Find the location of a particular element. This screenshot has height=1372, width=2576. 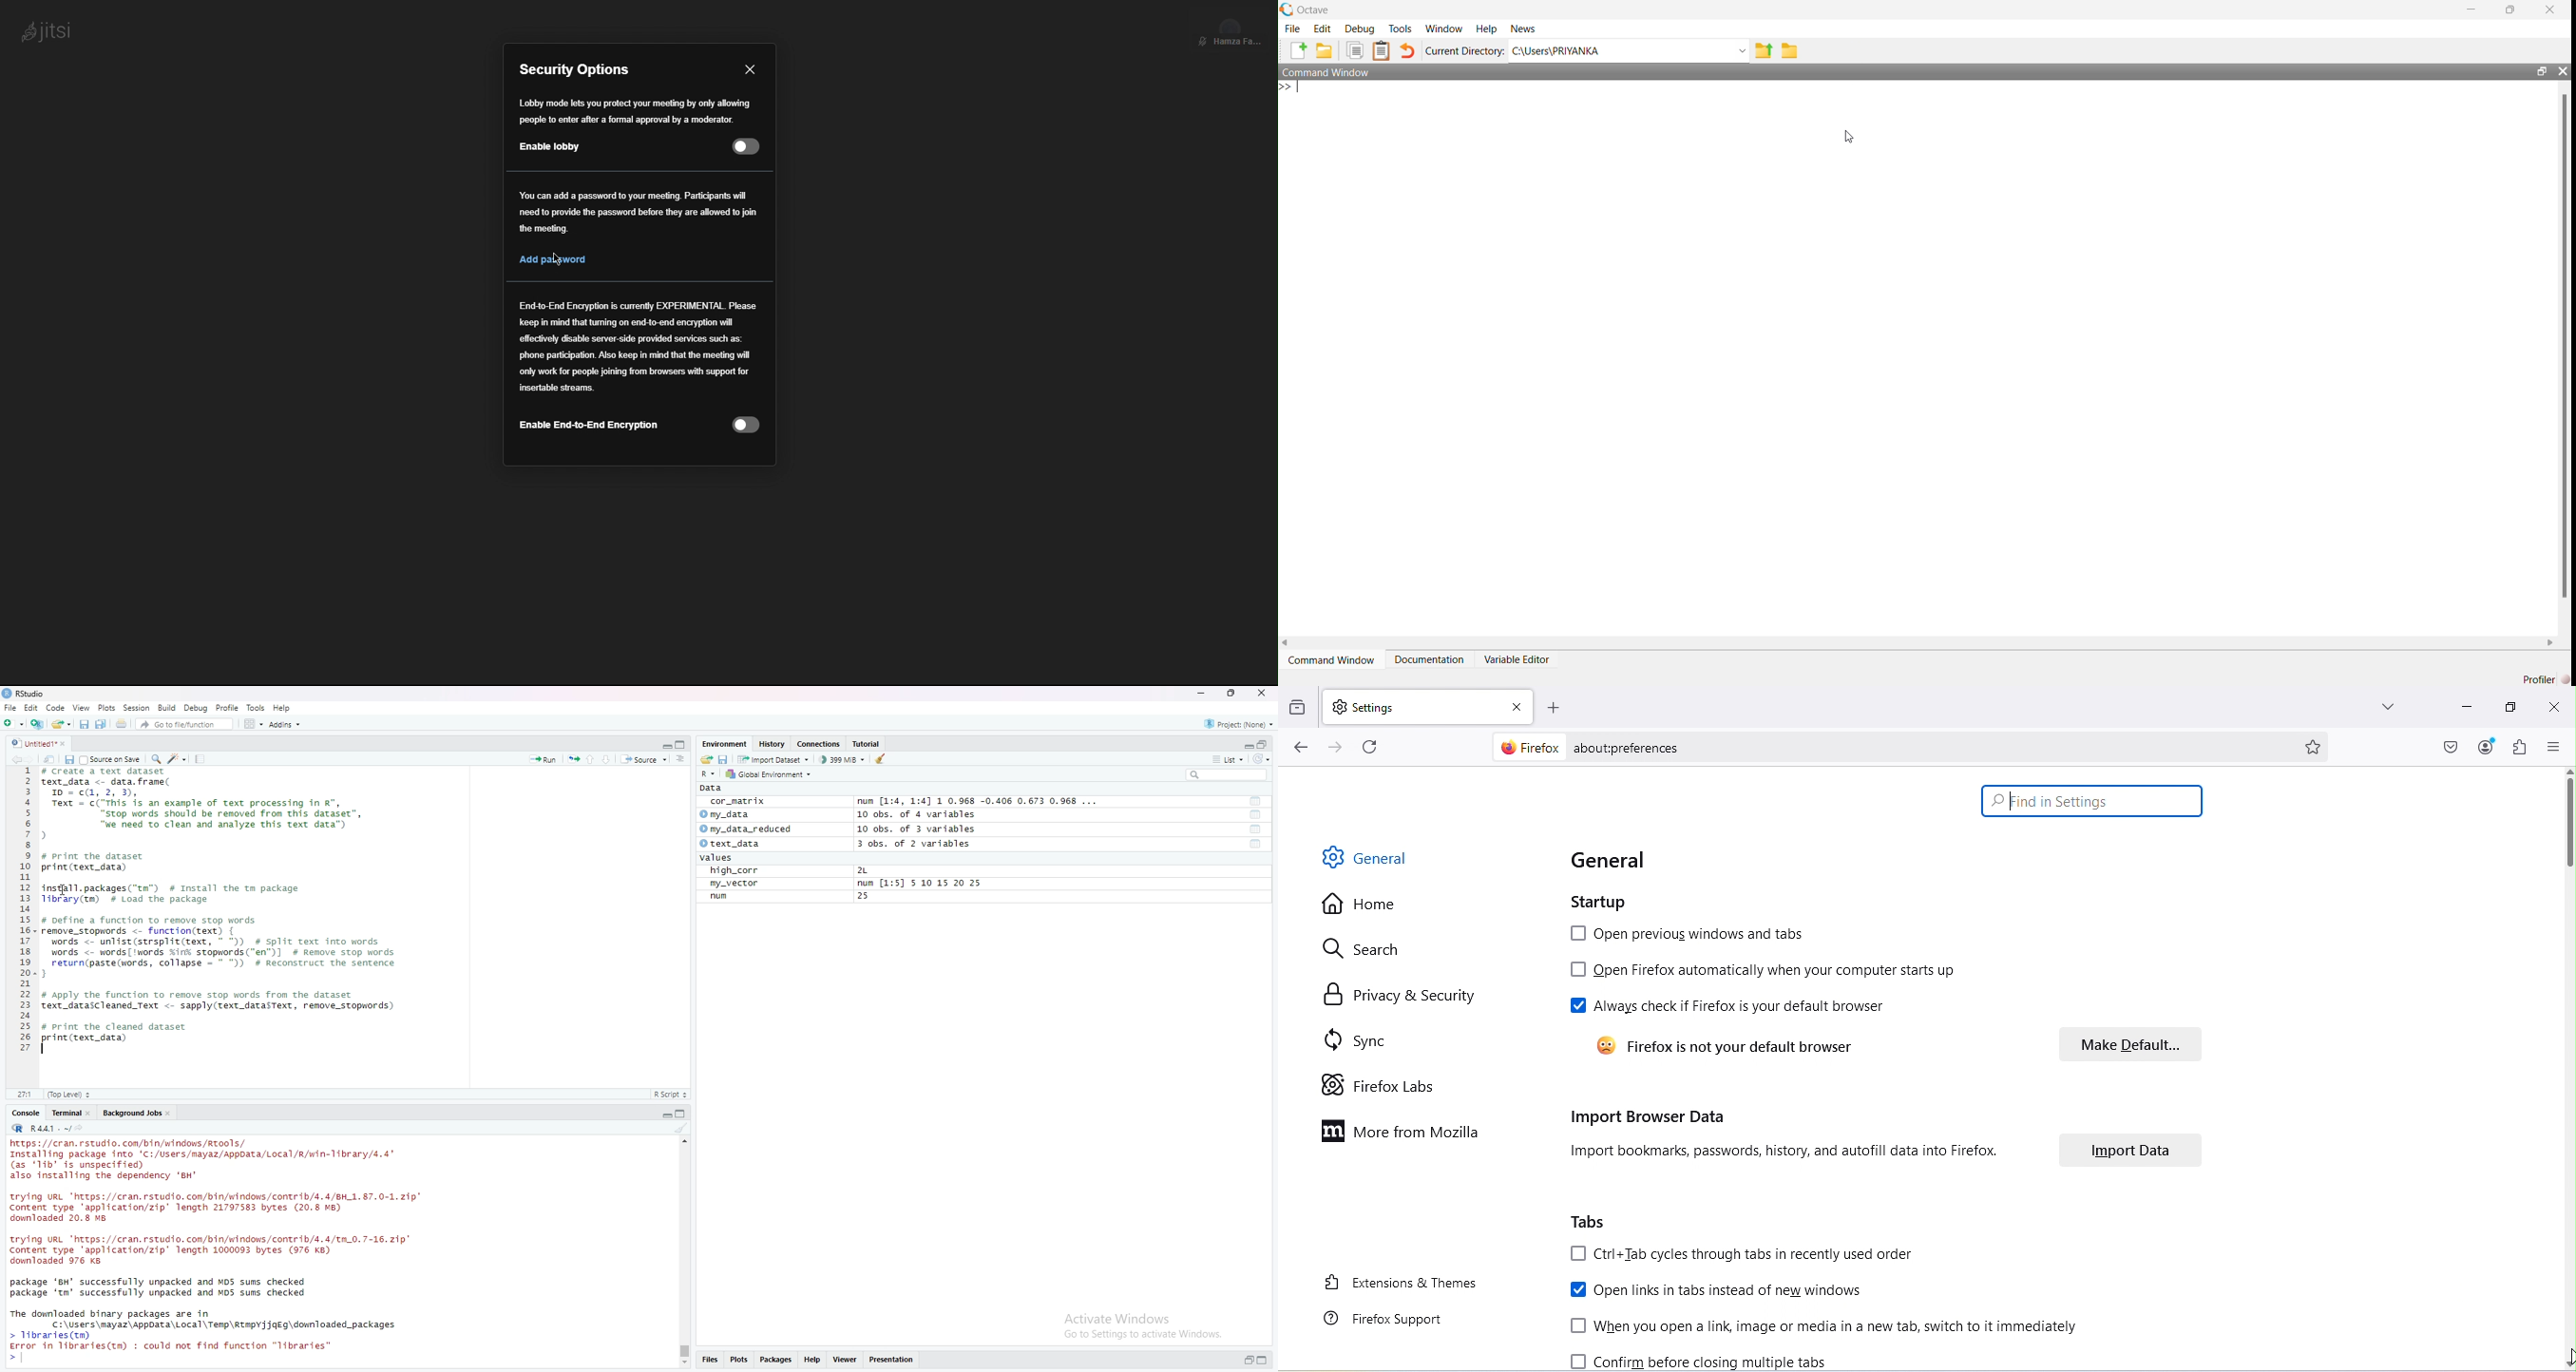

viewer is located at coordinates (845, 1359).